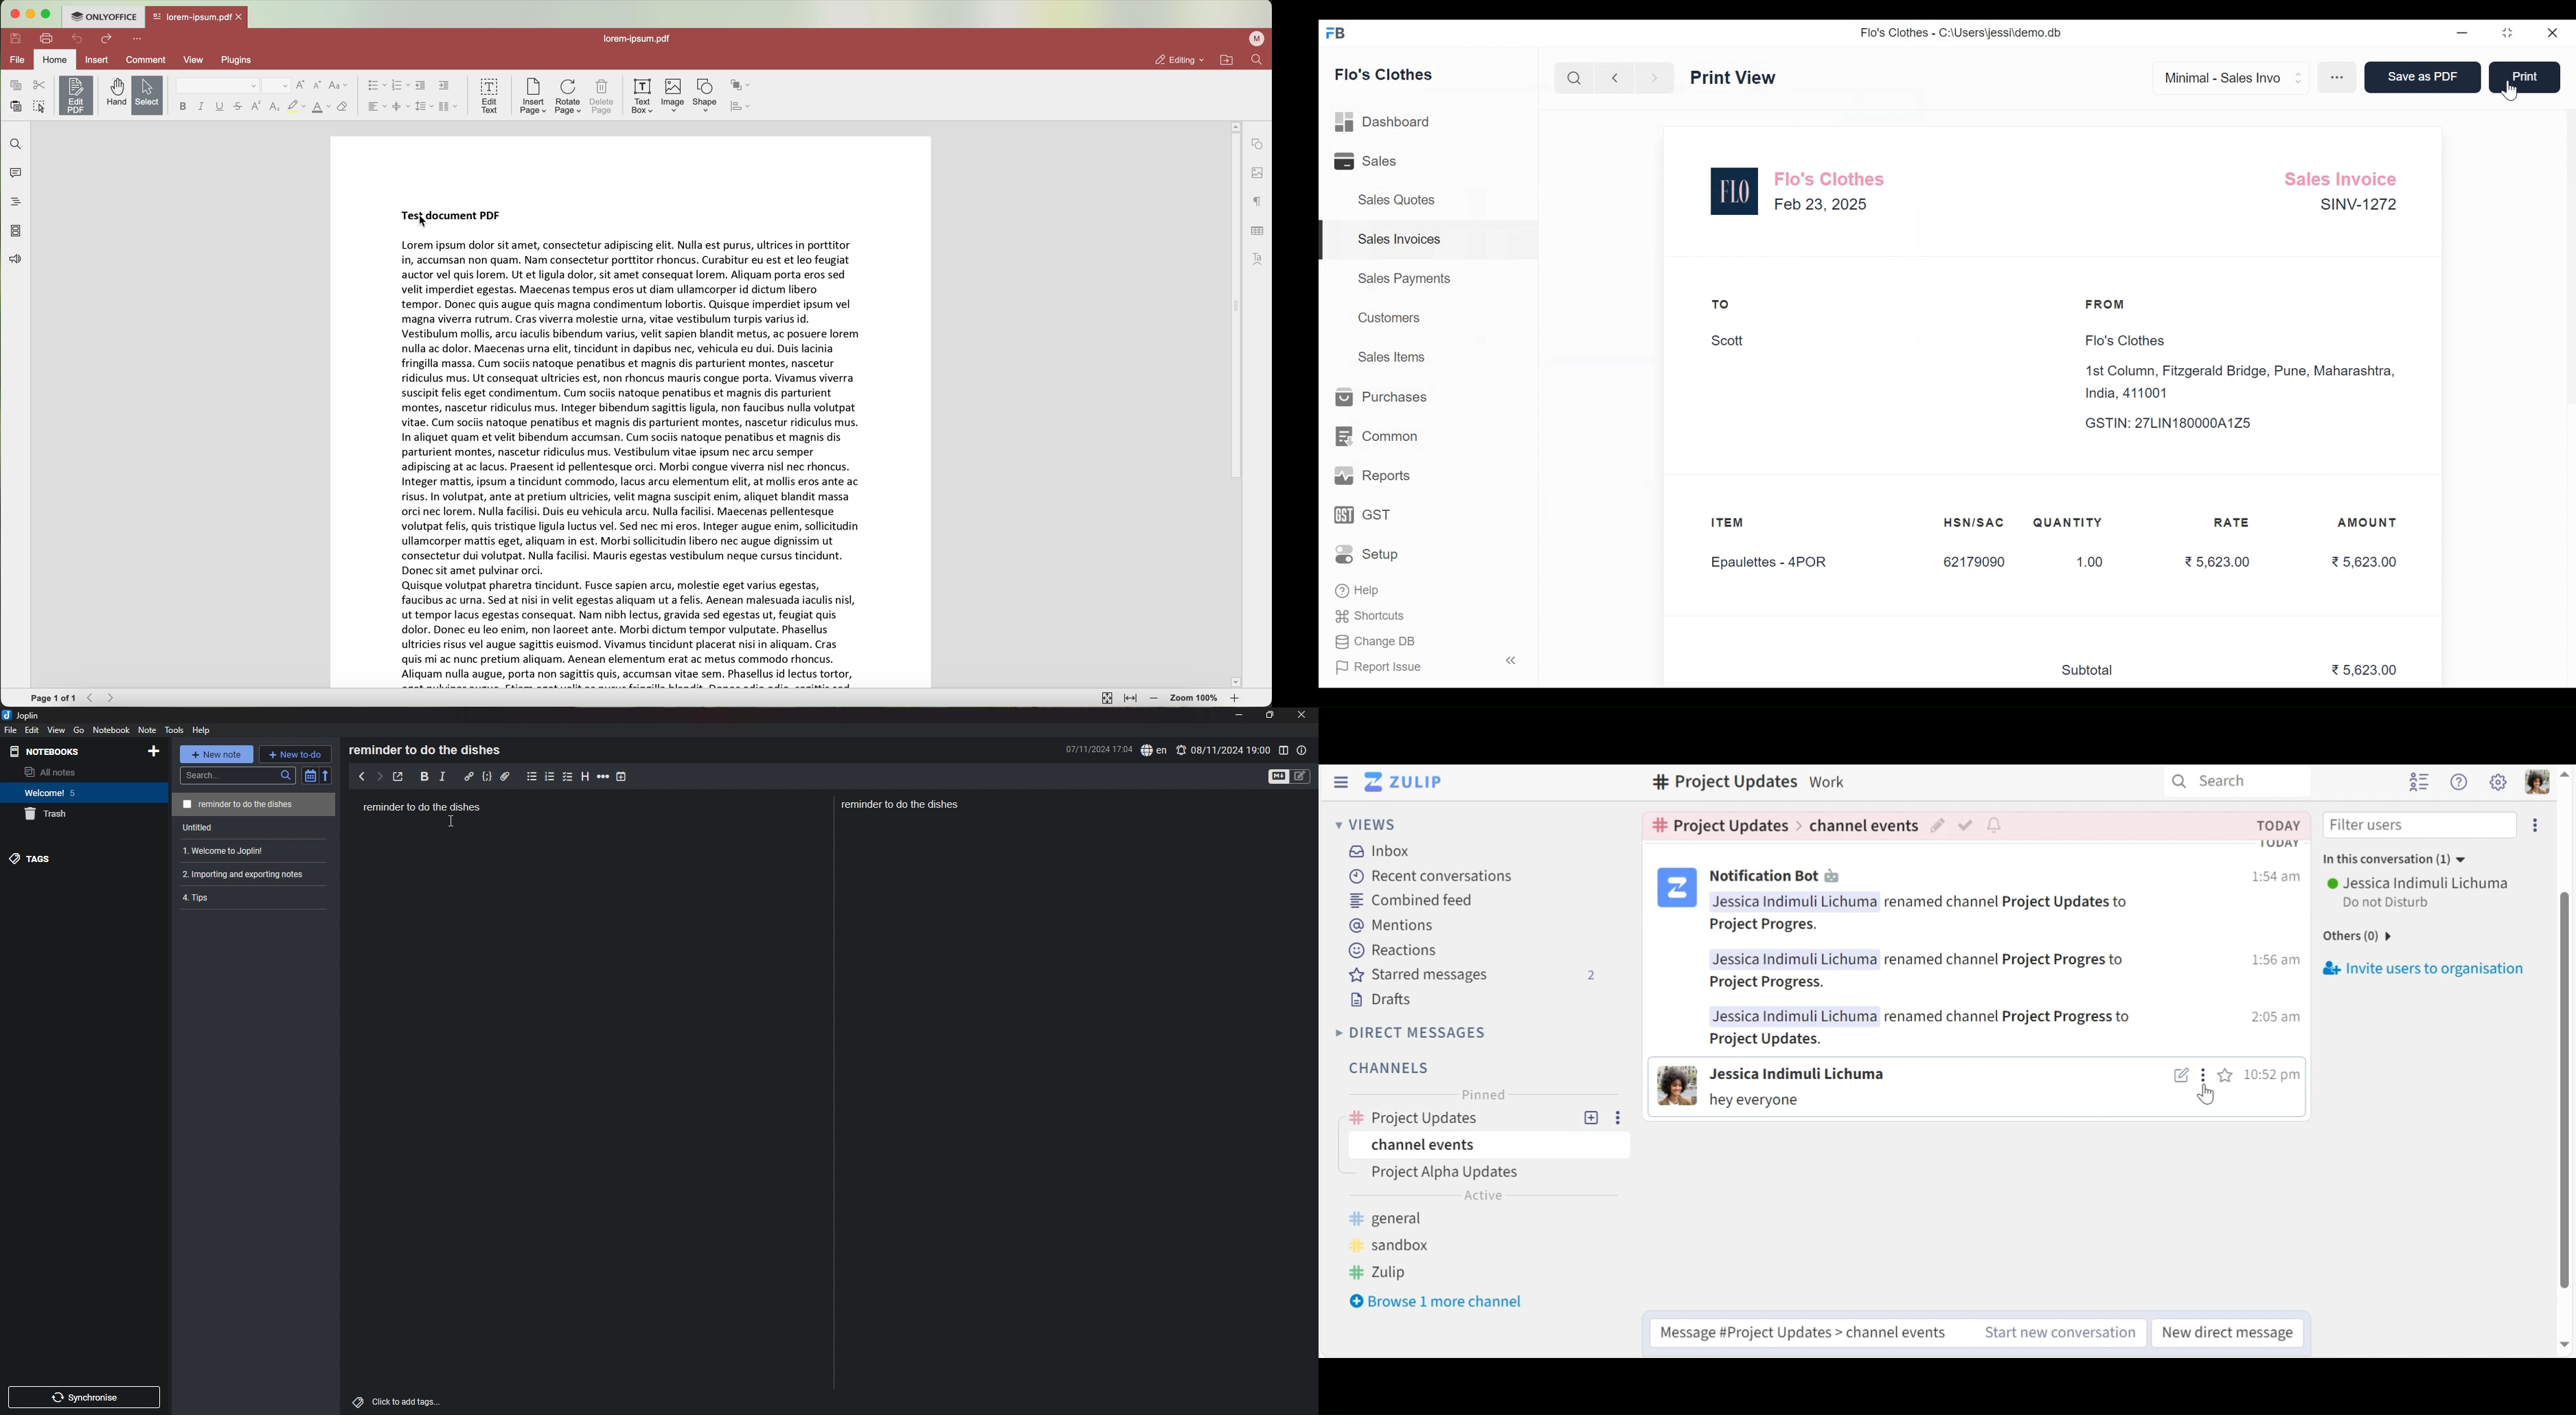  What do you see at coordinates (1975, 523) in the screenshot?
I see `HSN/SAC` at bounding box center [1975, 523].